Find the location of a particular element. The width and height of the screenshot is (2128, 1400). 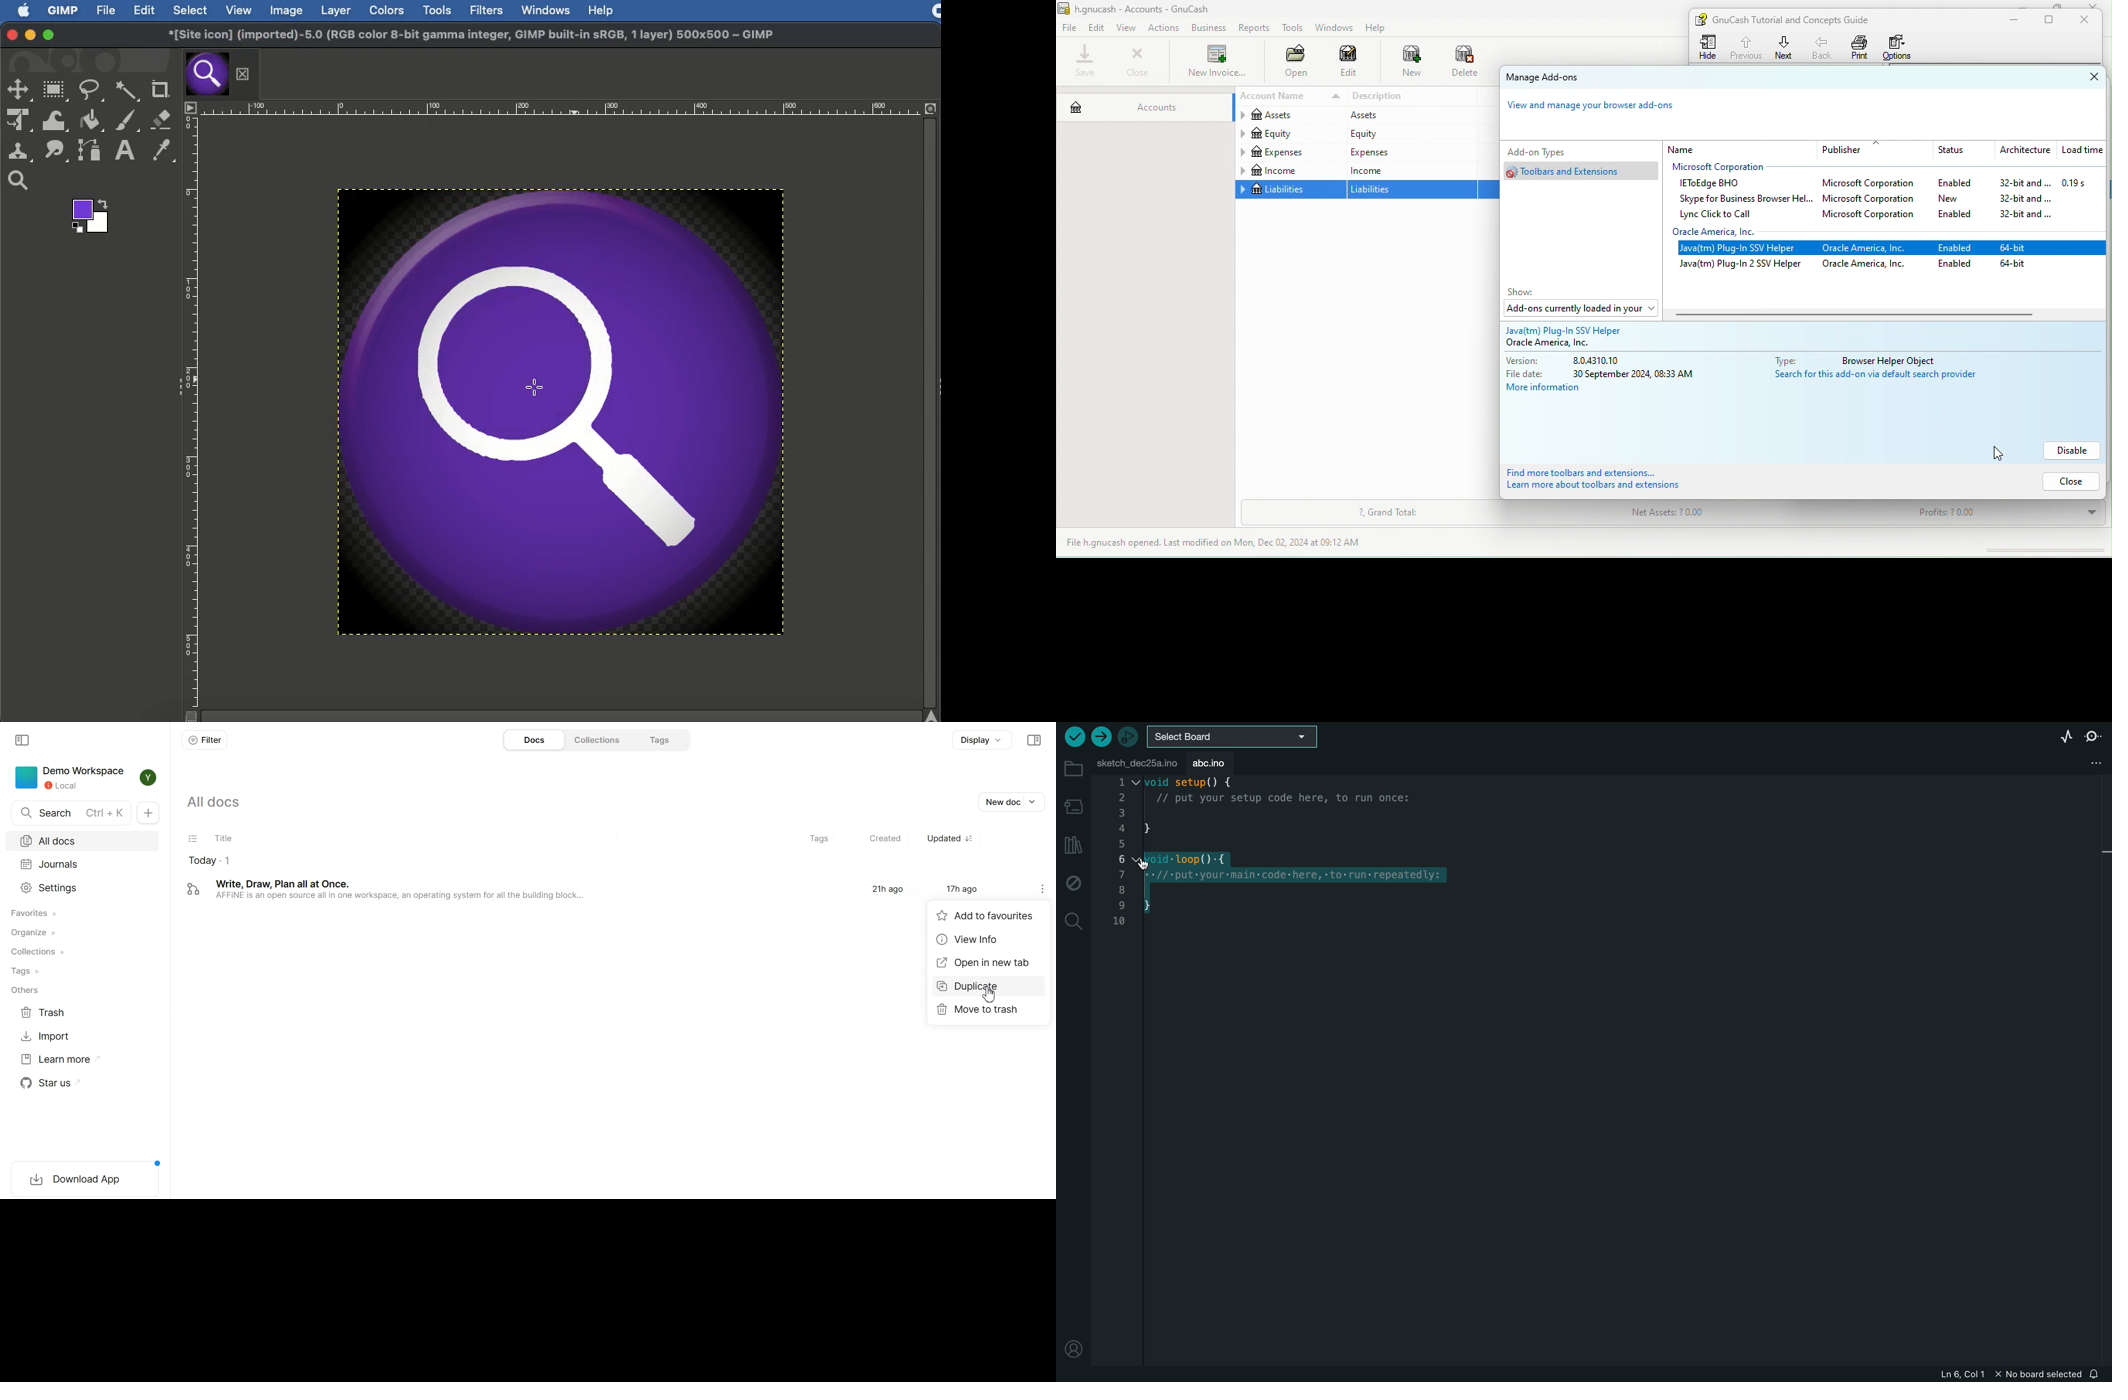

manage add ons  is located at coordinates (1559, 79).